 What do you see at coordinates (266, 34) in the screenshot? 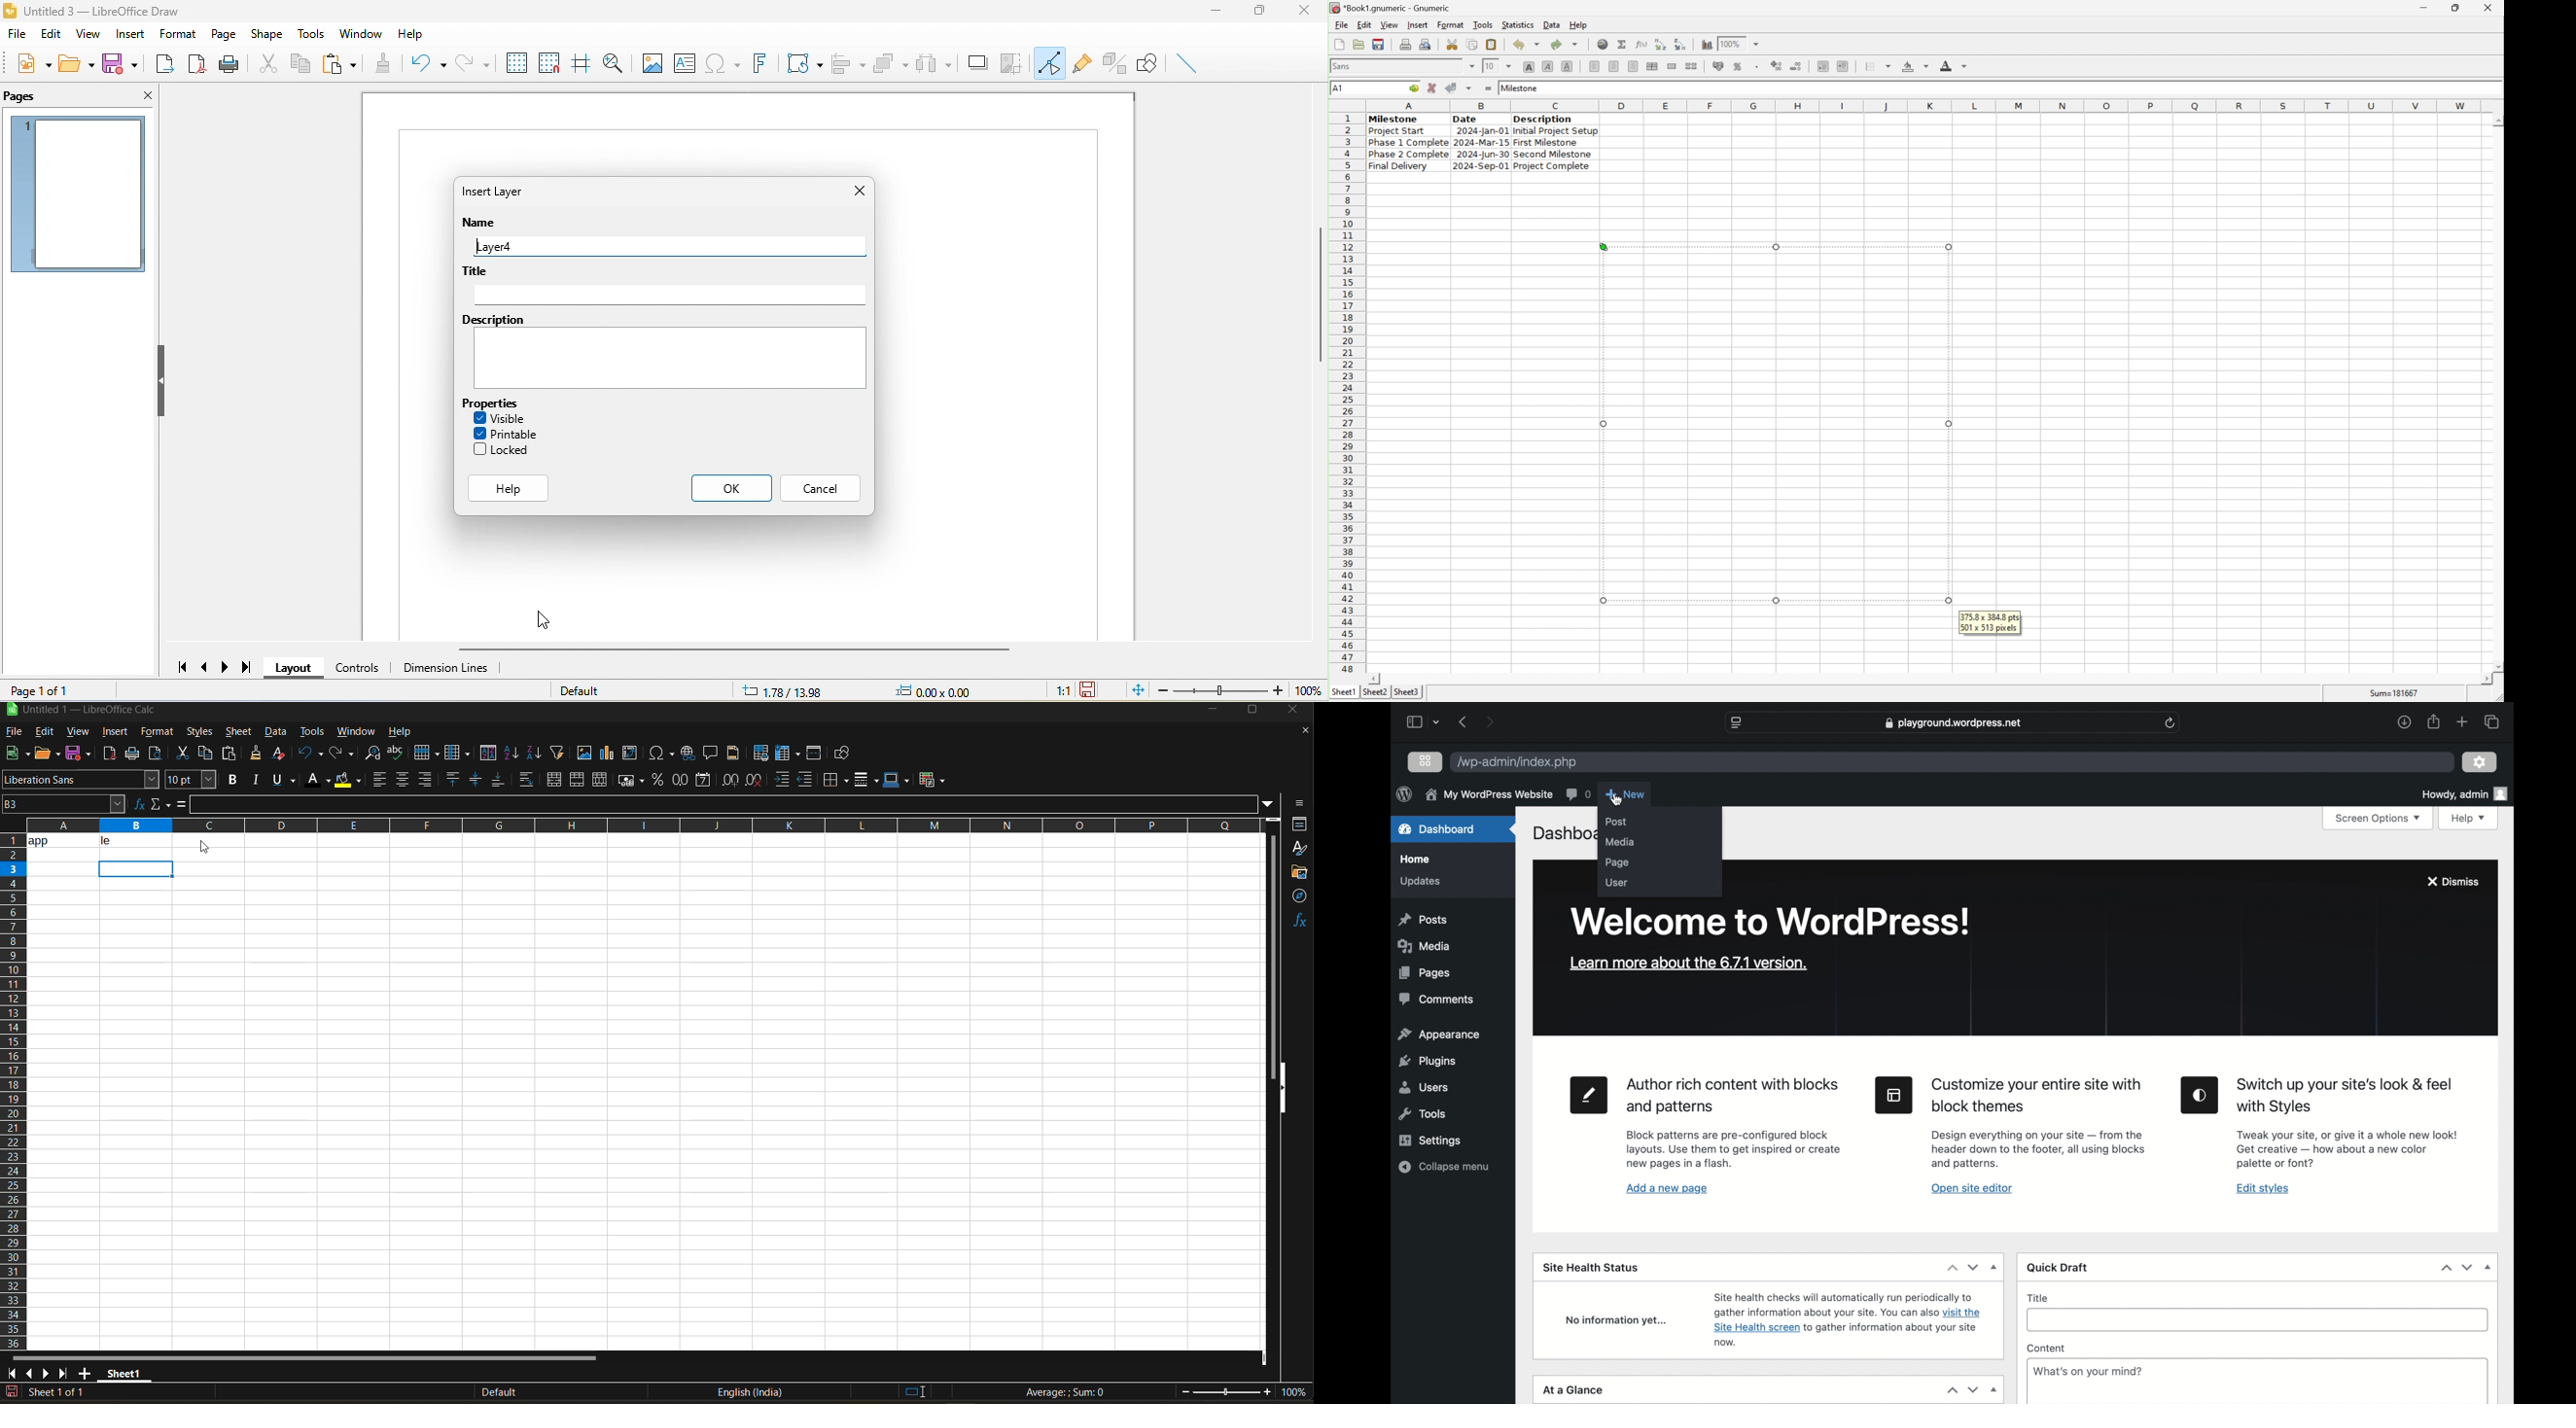
I see `shape` at bounding box center [266, 34].